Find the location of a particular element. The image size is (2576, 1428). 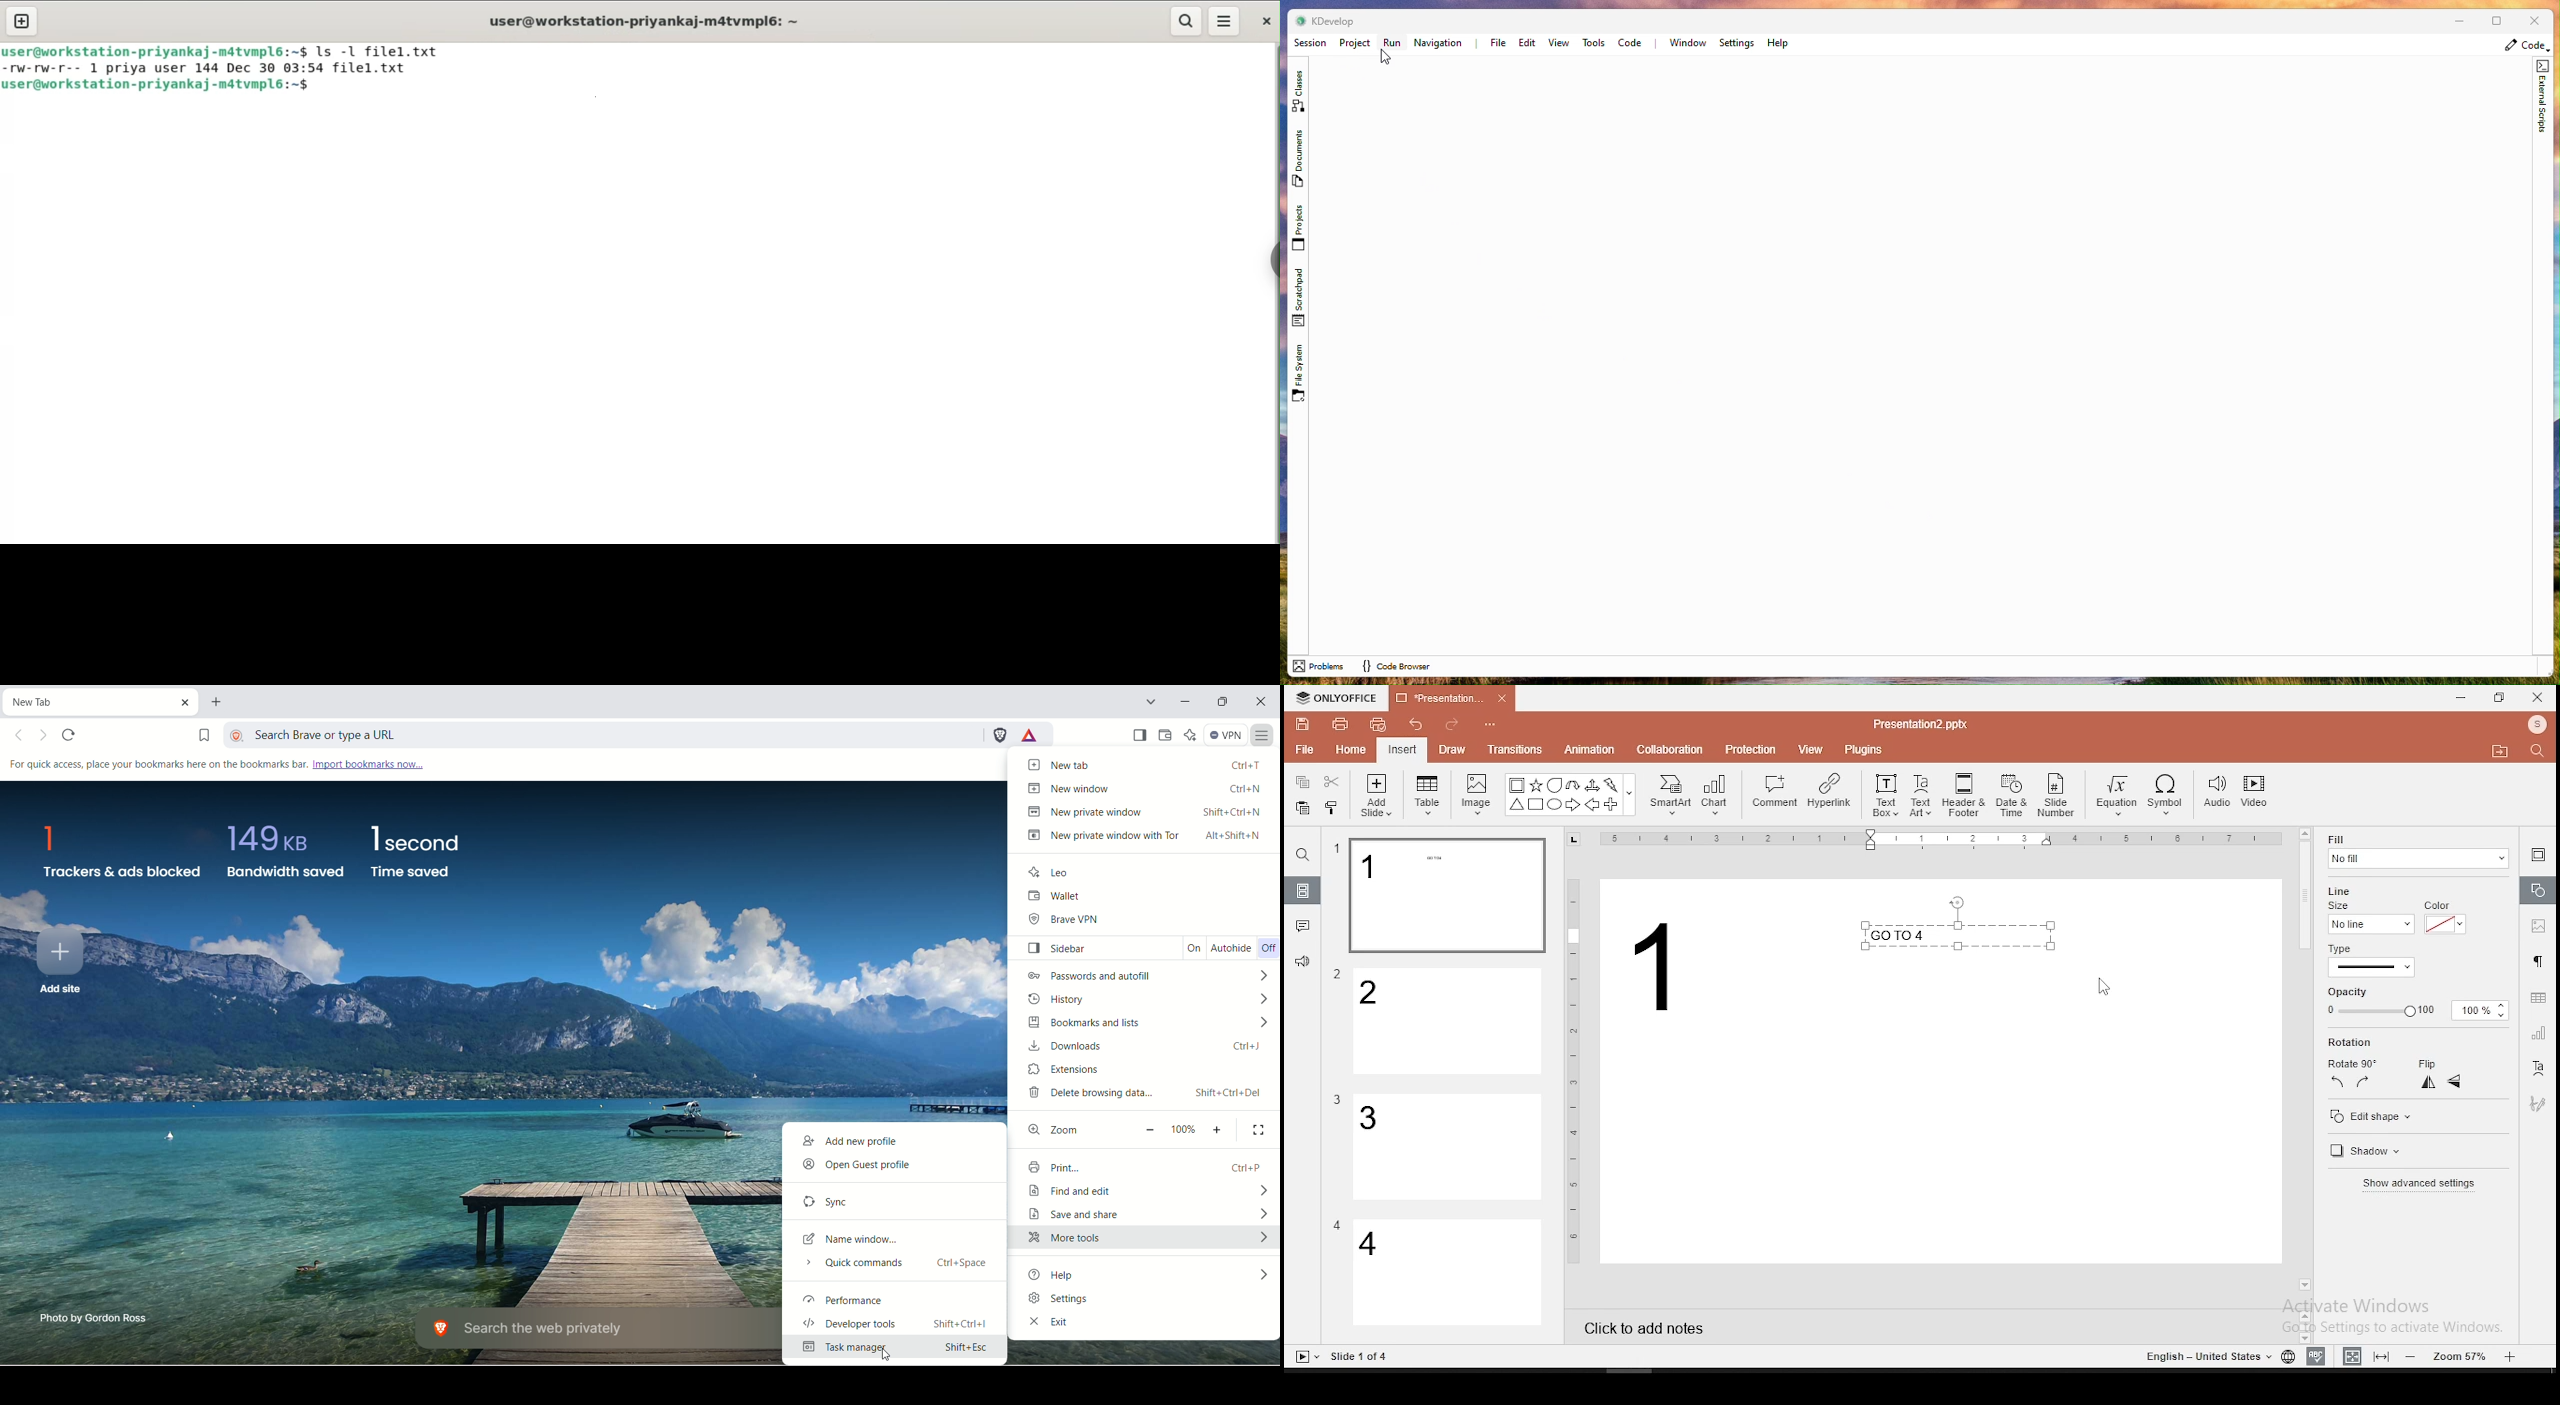

wallet is located at coordinates (1138, 896).